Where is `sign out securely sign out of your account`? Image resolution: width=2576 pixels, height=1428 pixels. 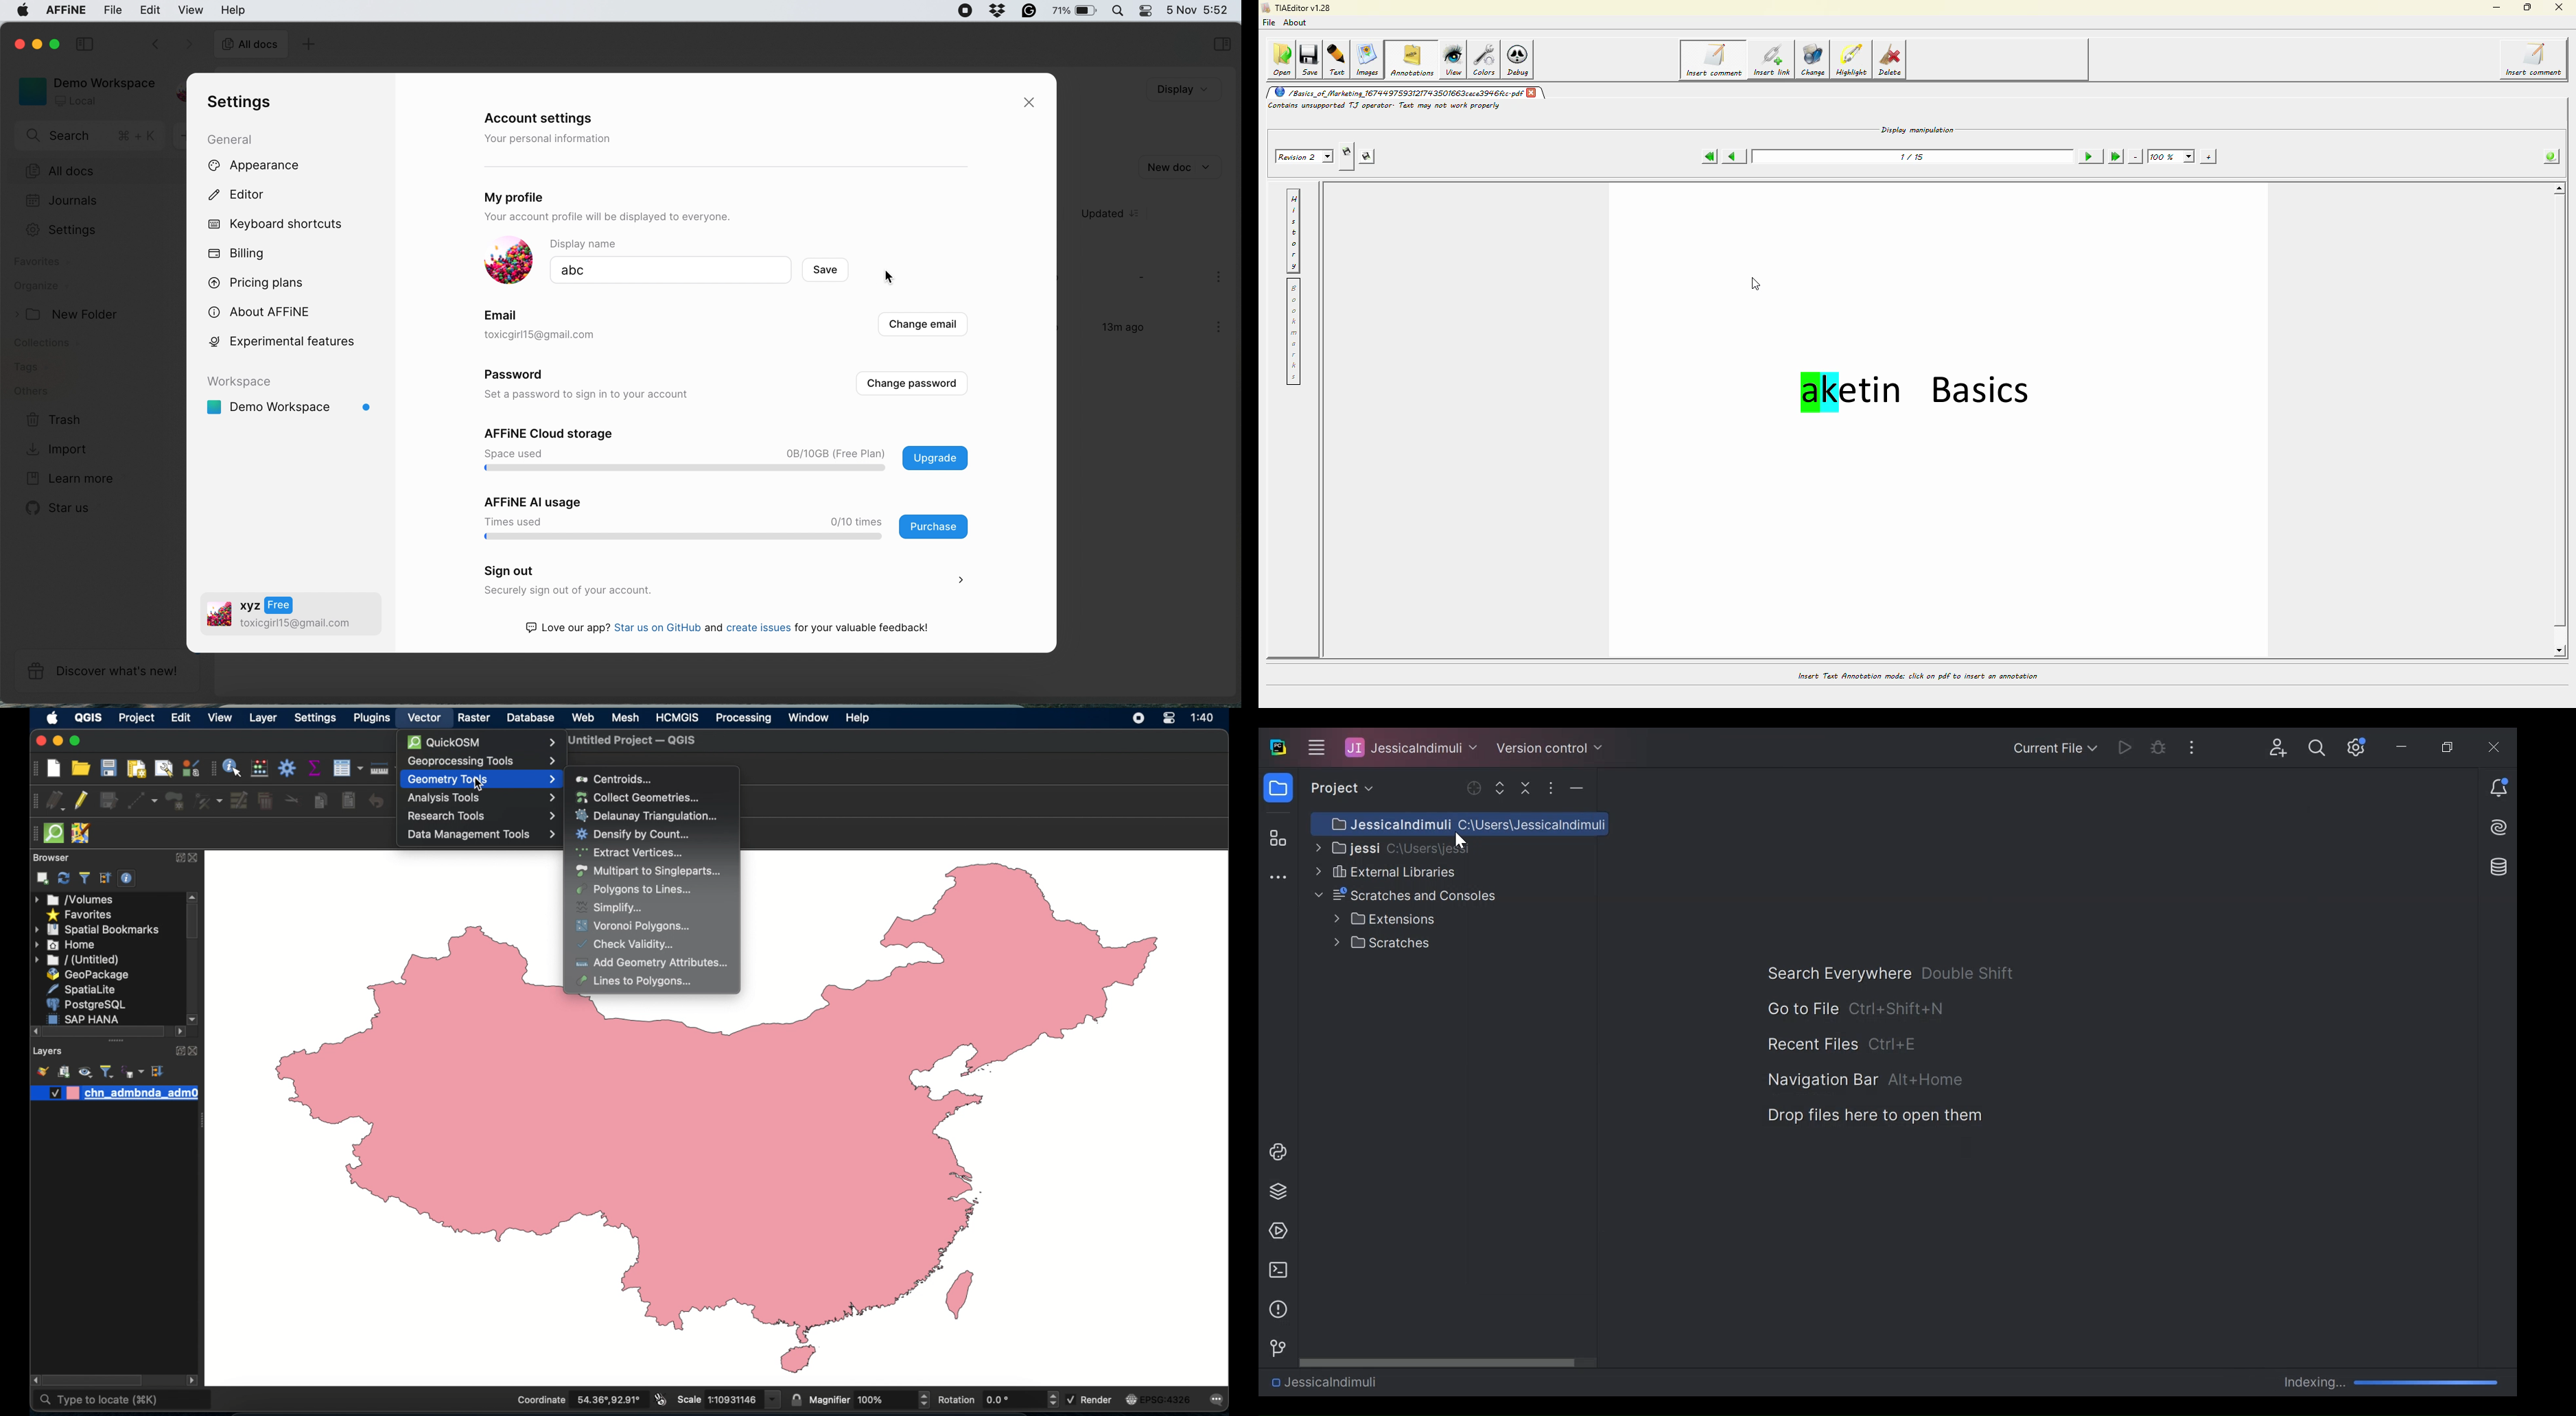
sign out securely sign out of your account is located at coordinates (721, 581).